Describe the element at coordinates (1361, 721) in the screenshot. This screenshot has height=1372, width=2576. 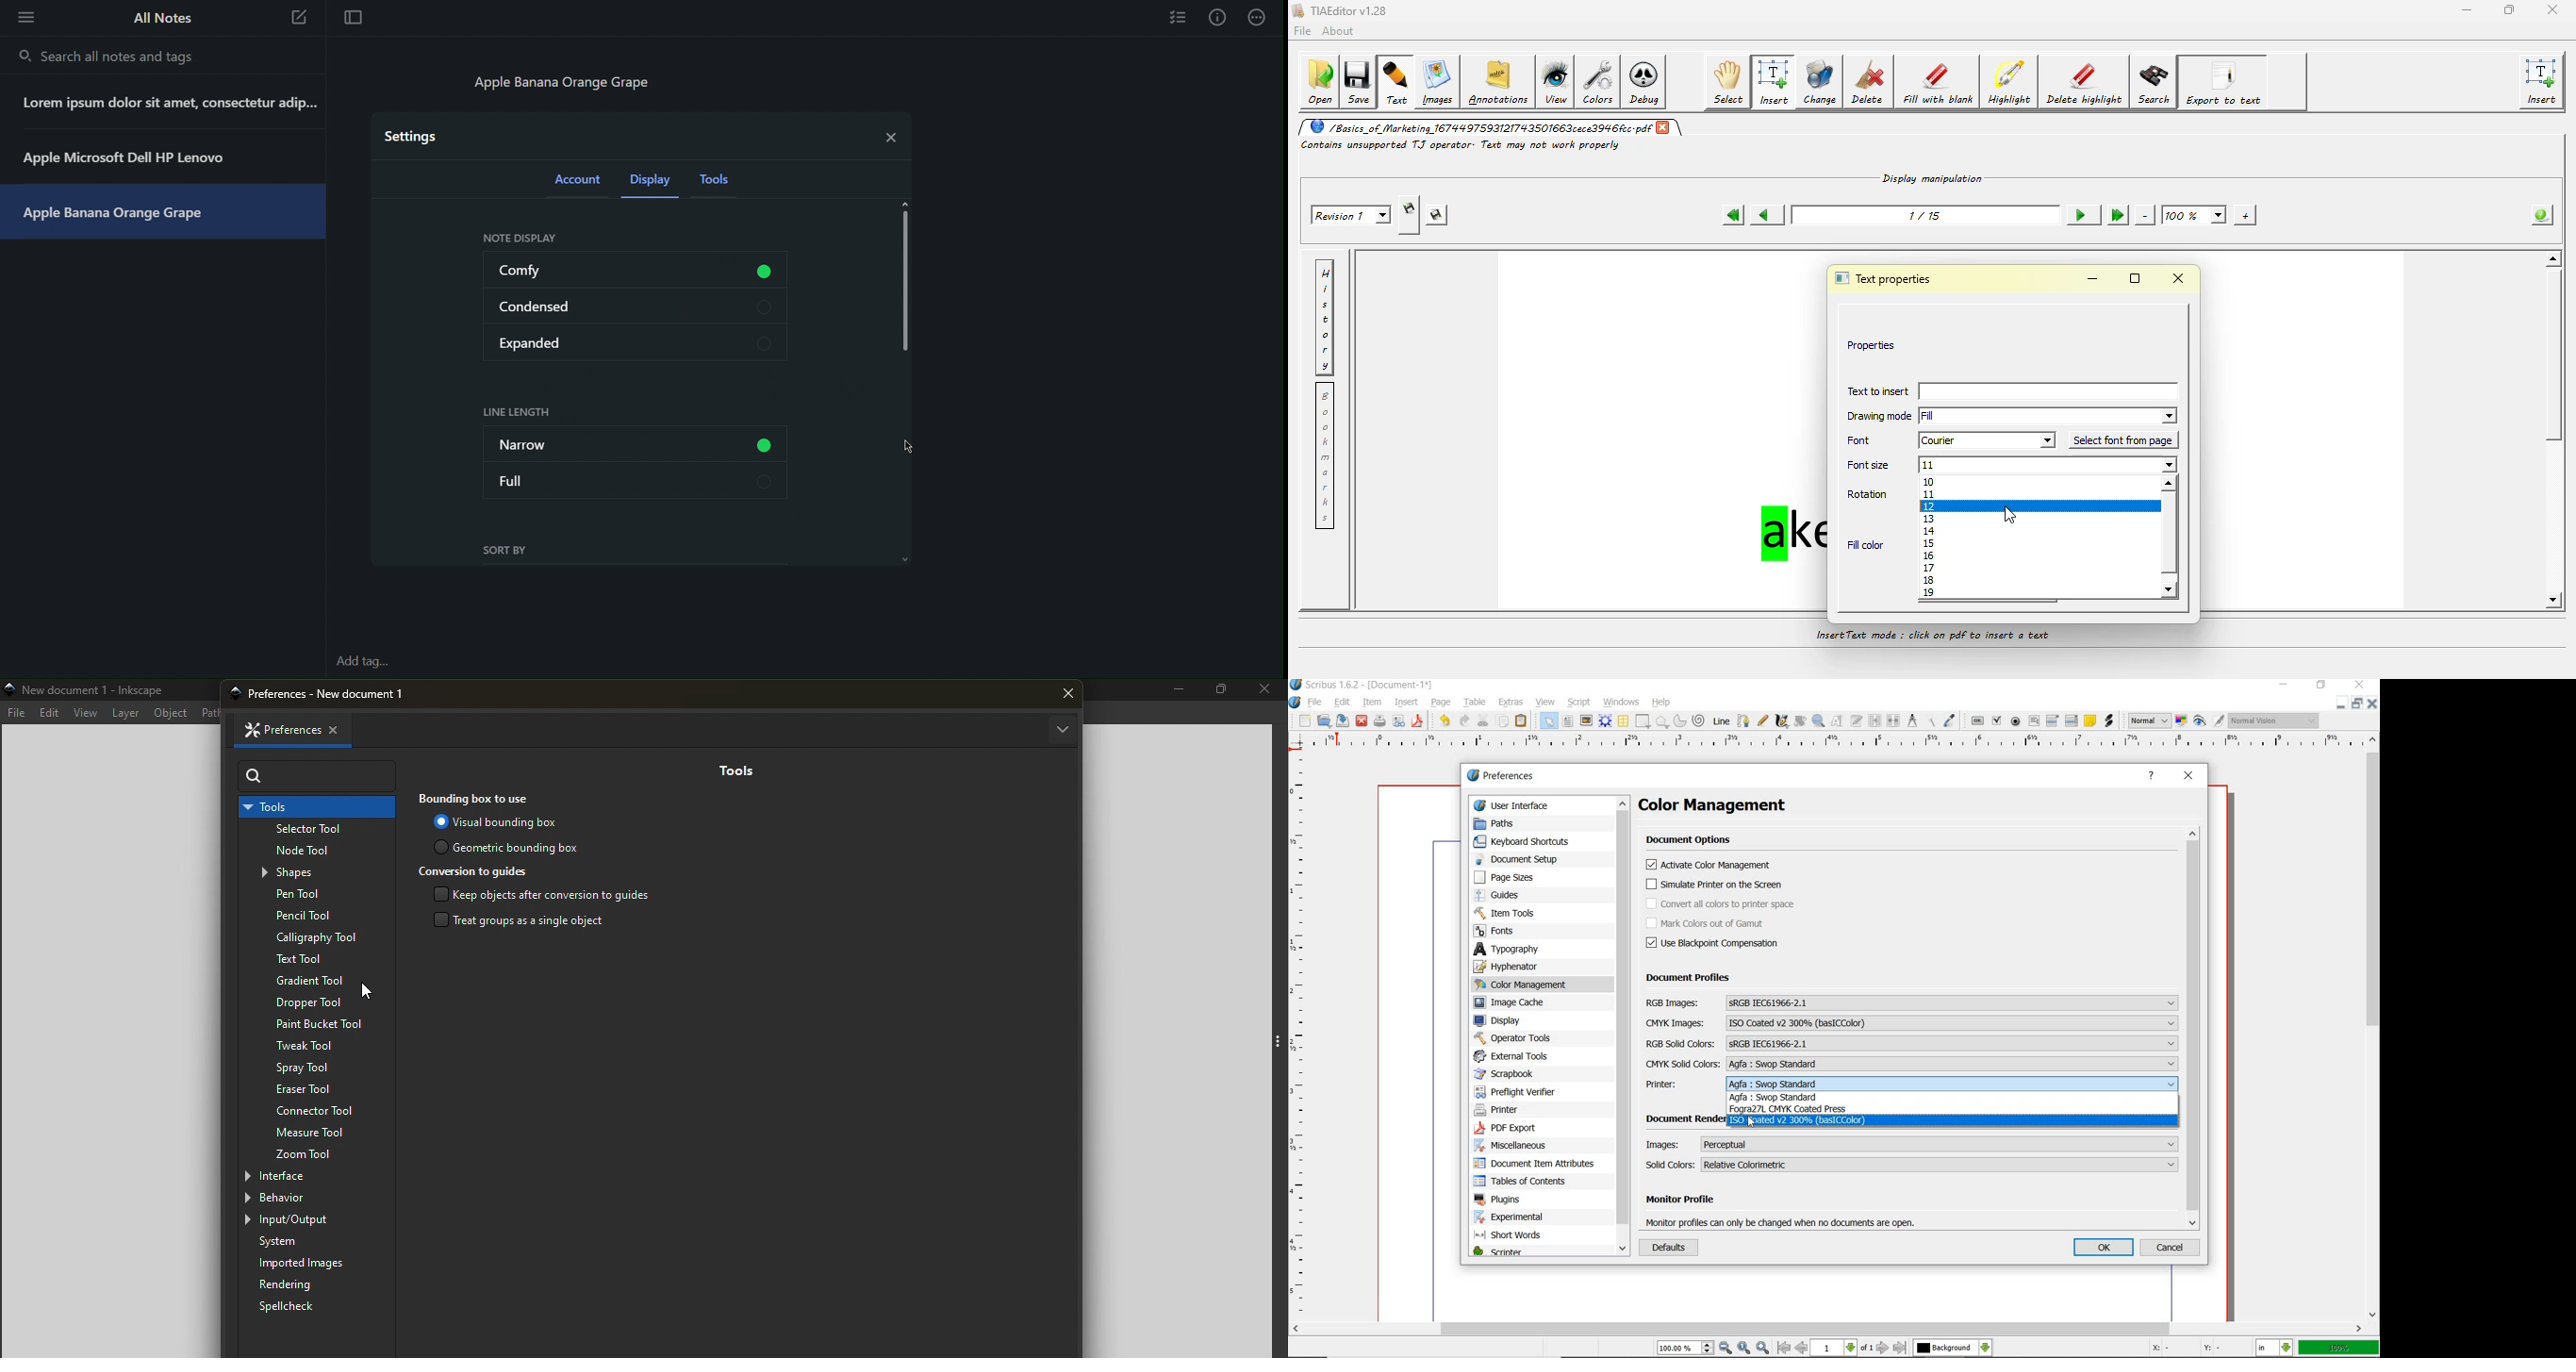
I see `close` at that location.